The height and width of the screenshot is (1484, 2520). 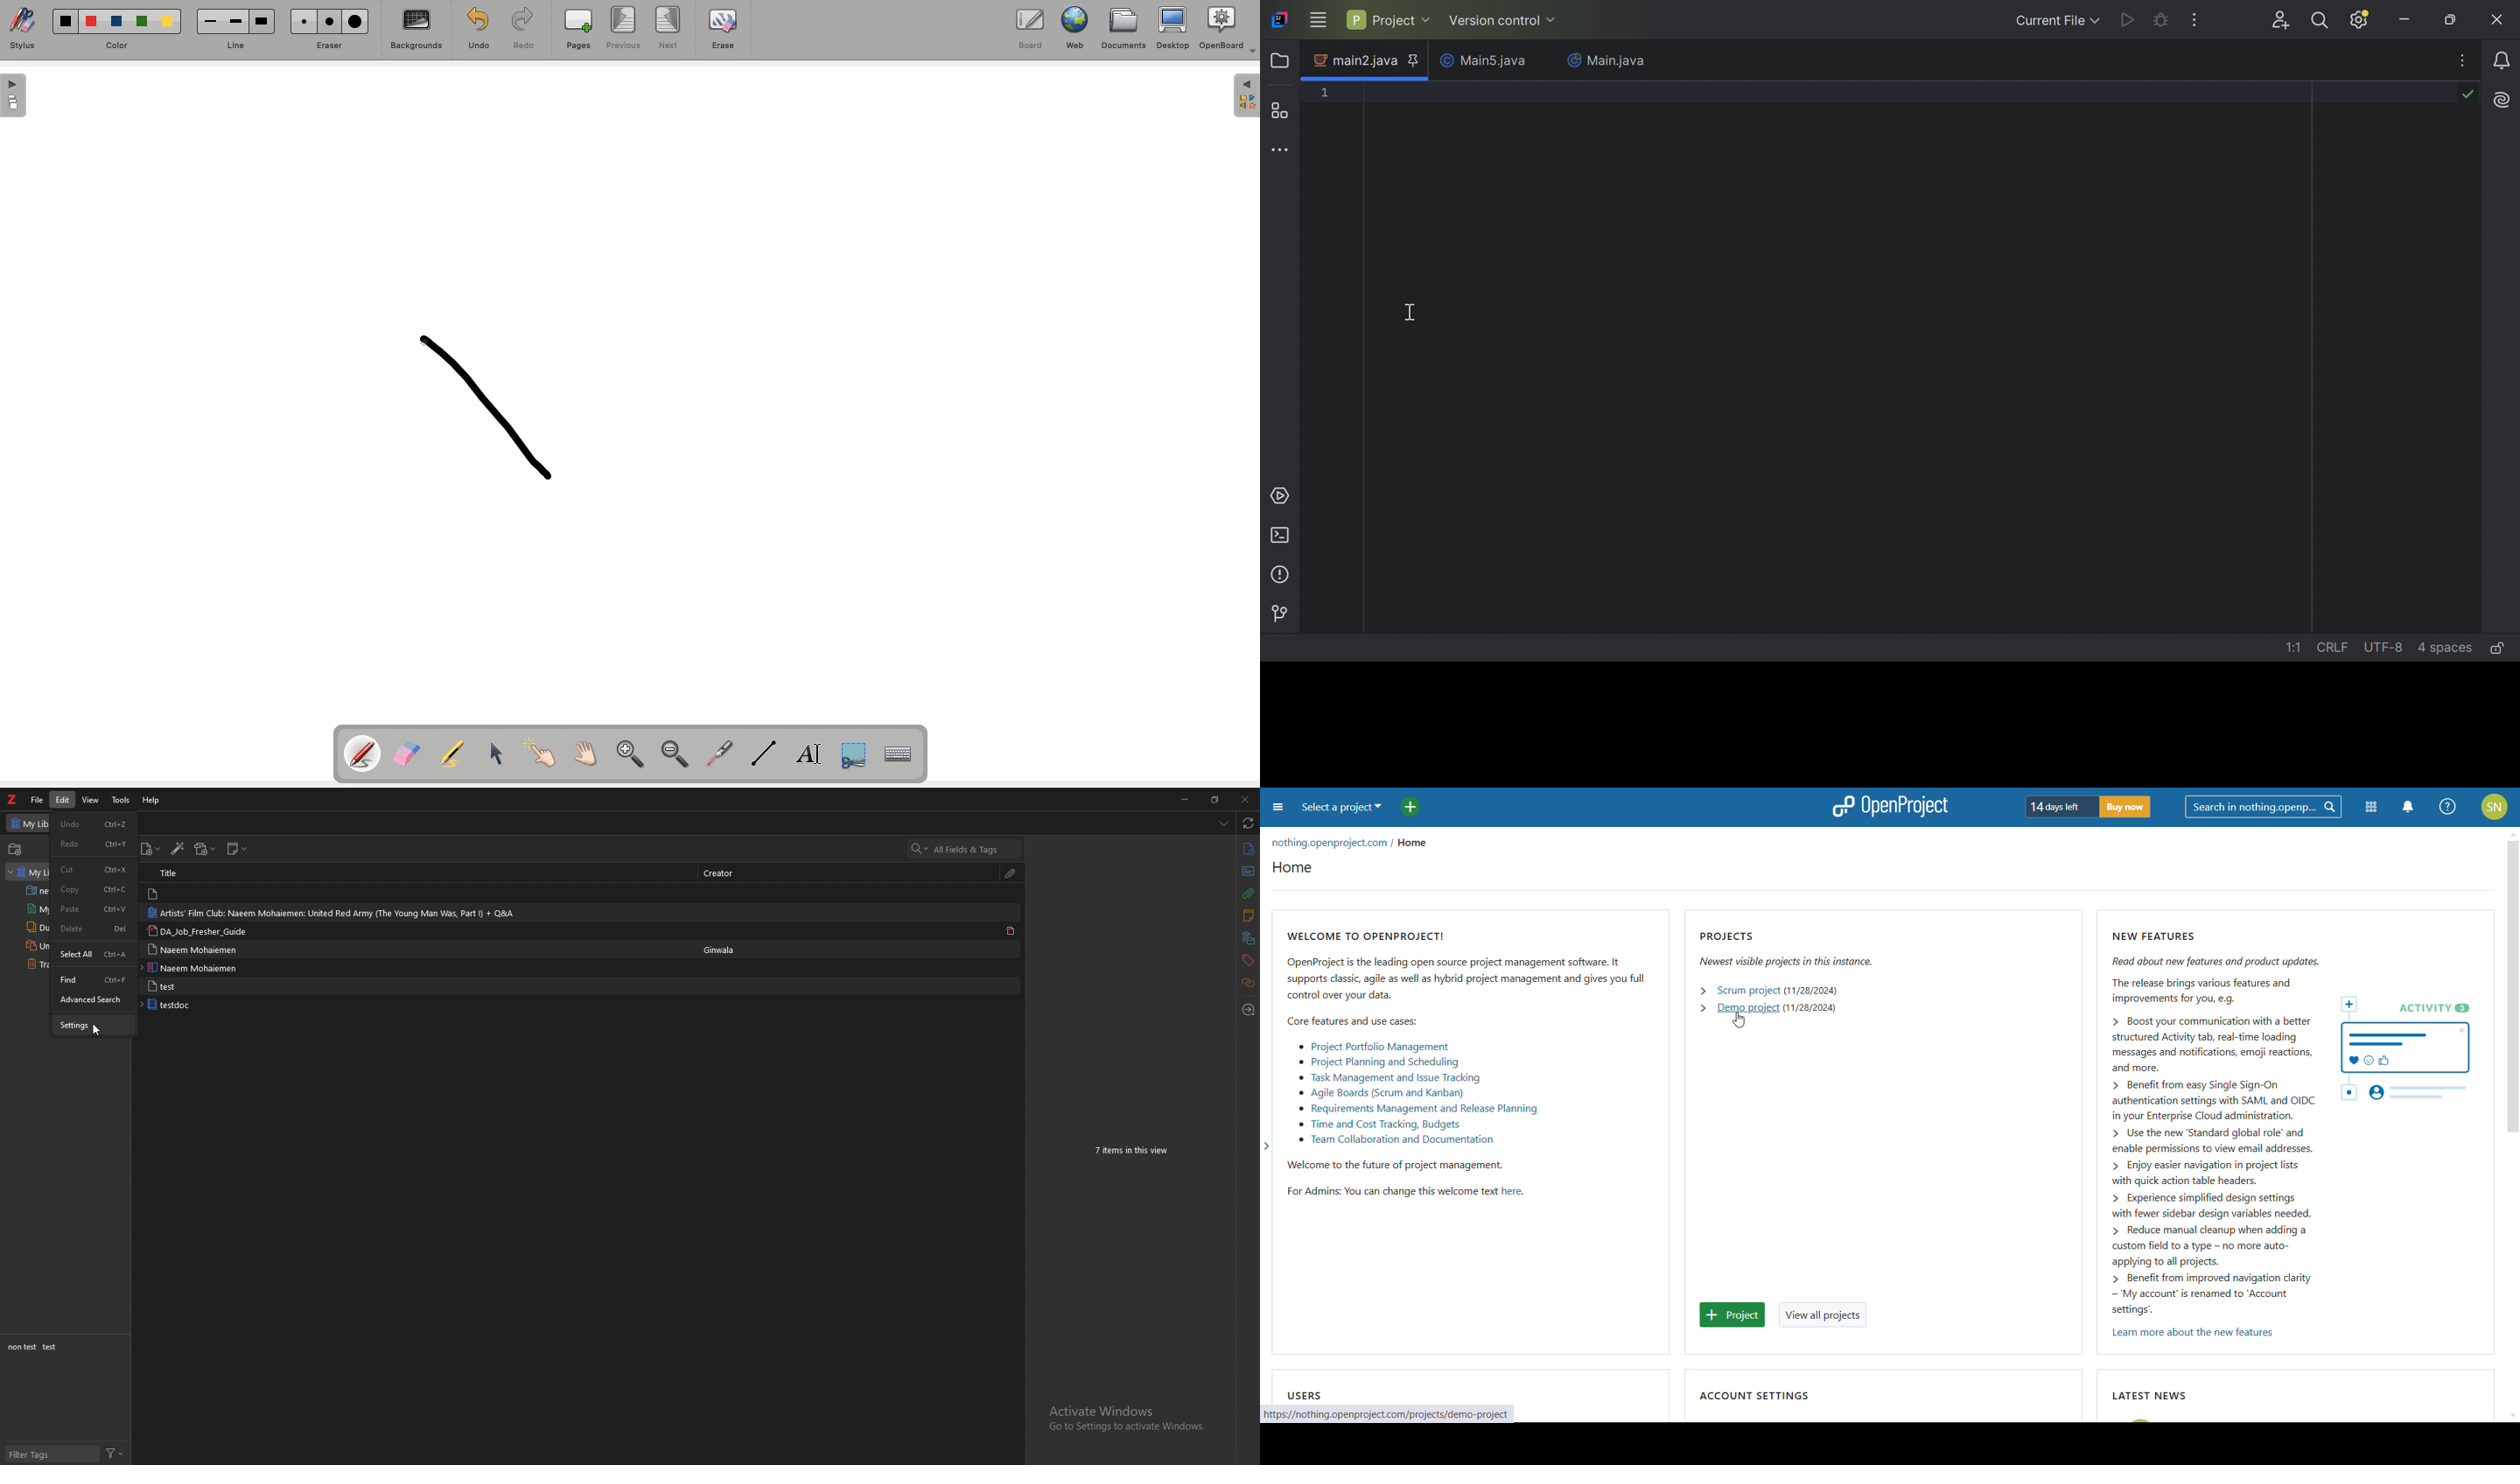 I want to click on edit, so click(x=63, y=799).